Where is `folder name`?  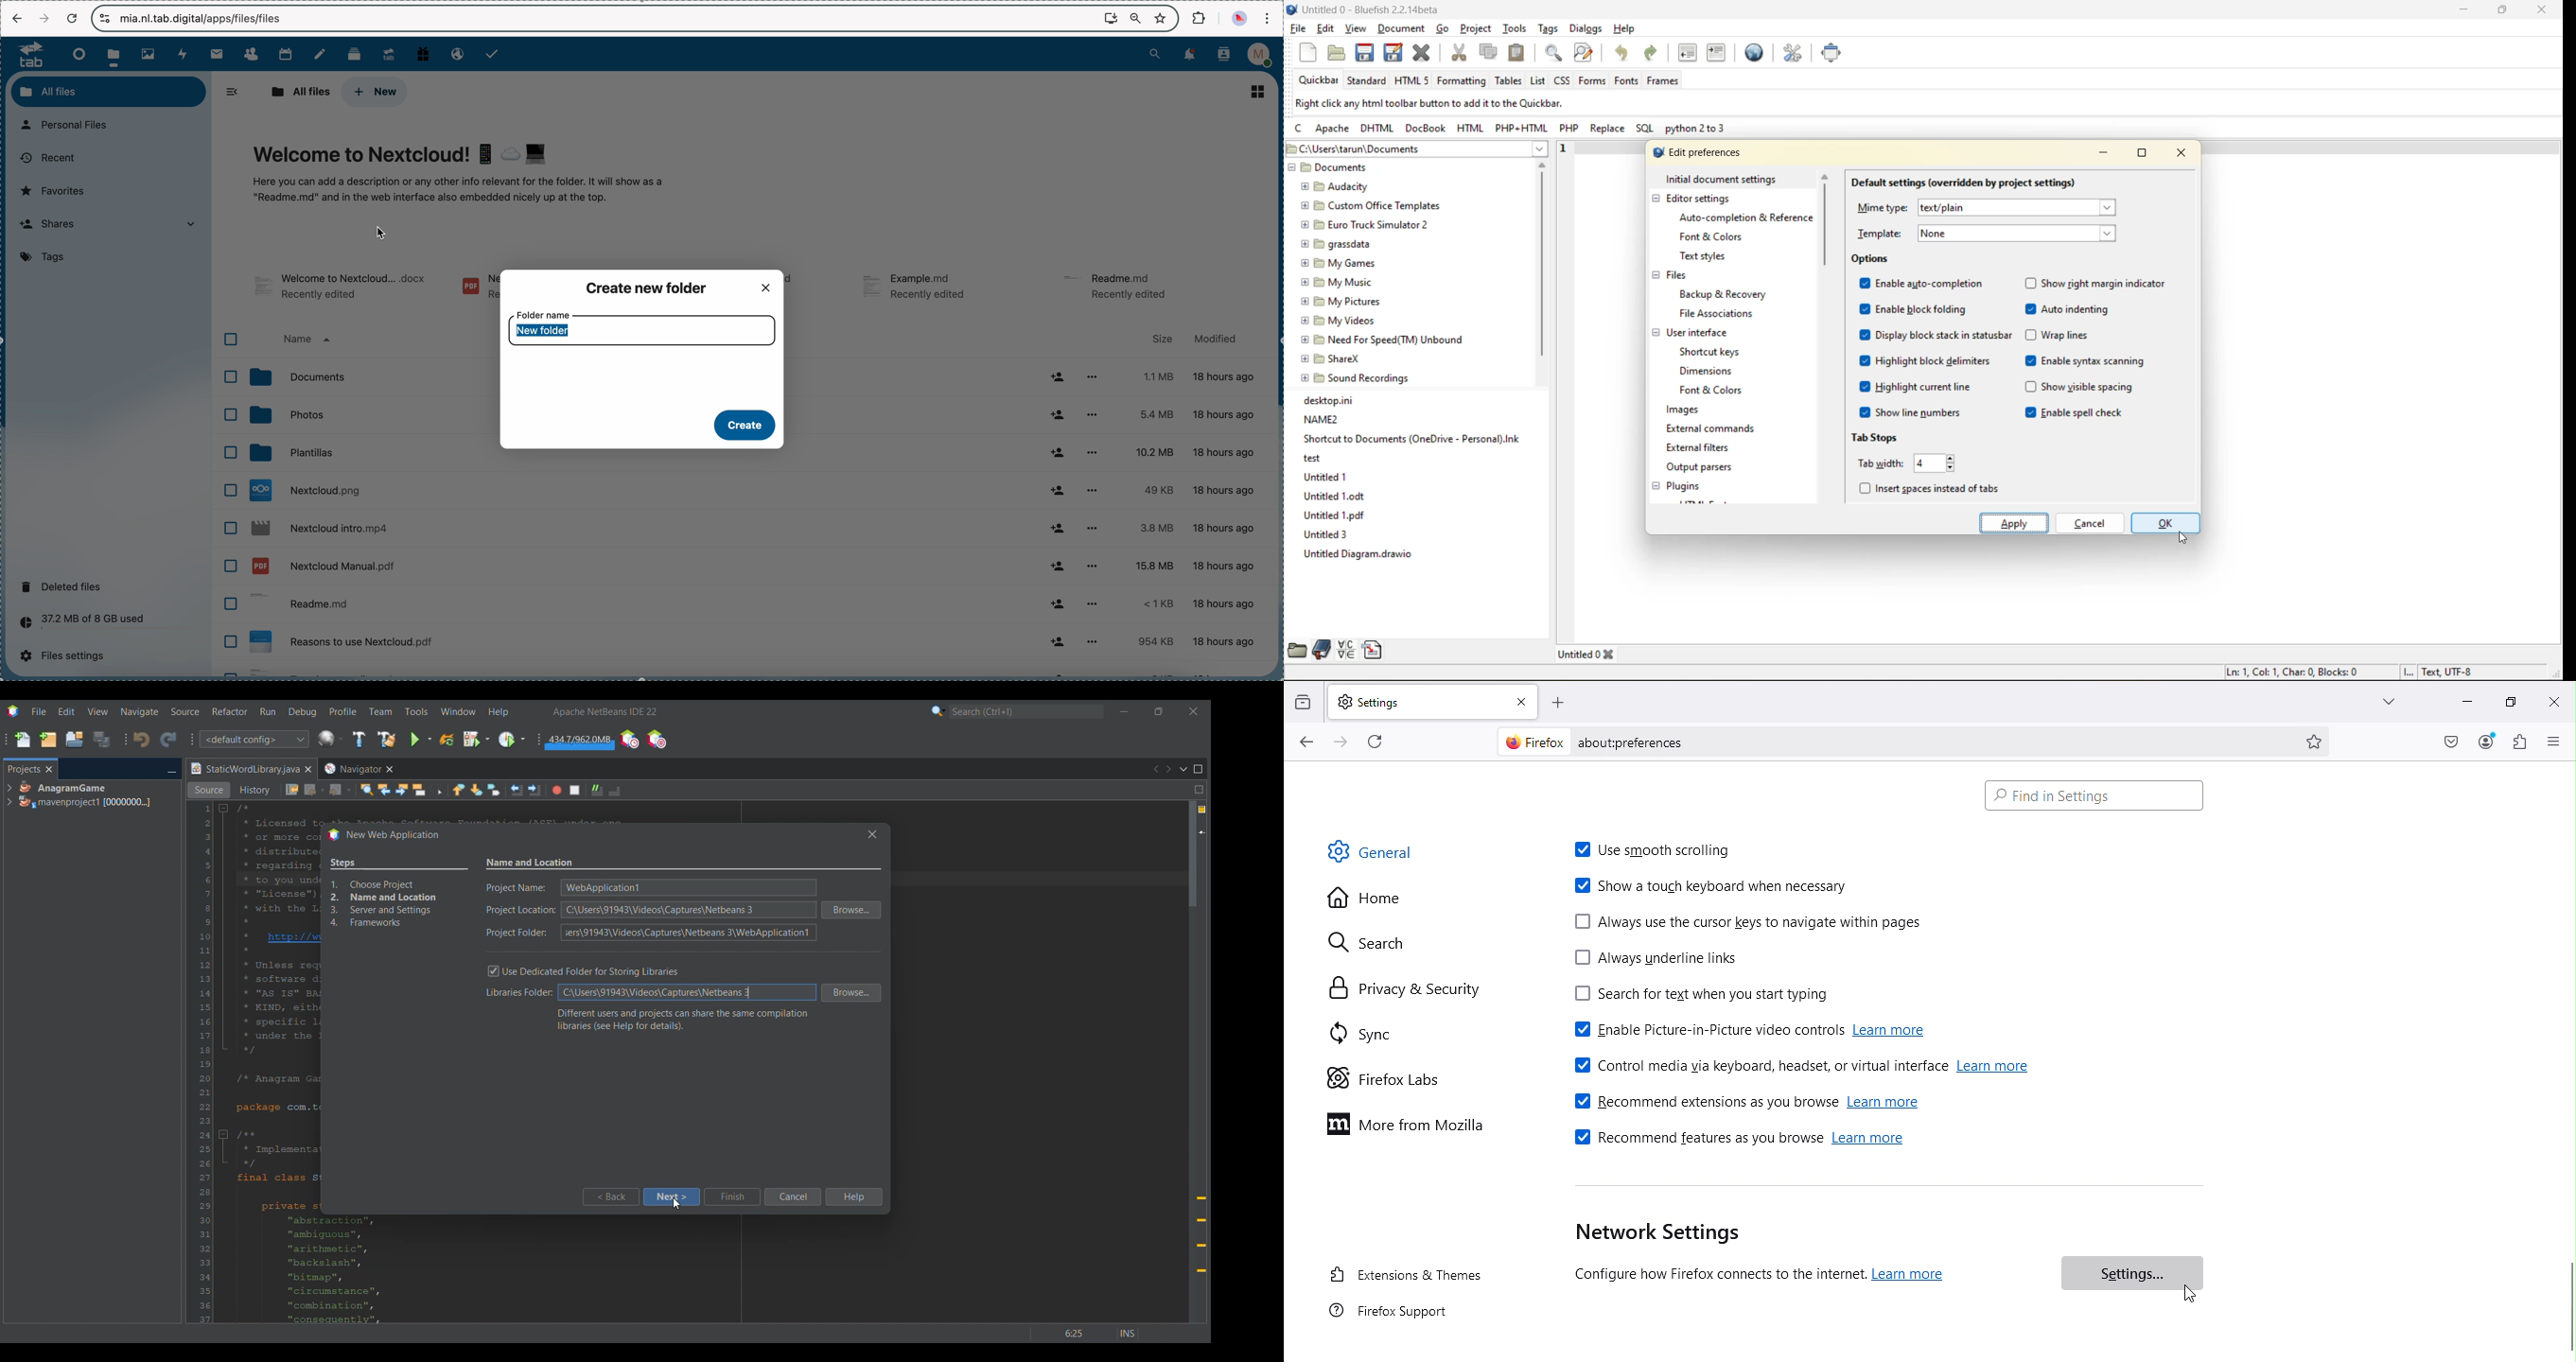
folder name is located at coordinates (644, 329).